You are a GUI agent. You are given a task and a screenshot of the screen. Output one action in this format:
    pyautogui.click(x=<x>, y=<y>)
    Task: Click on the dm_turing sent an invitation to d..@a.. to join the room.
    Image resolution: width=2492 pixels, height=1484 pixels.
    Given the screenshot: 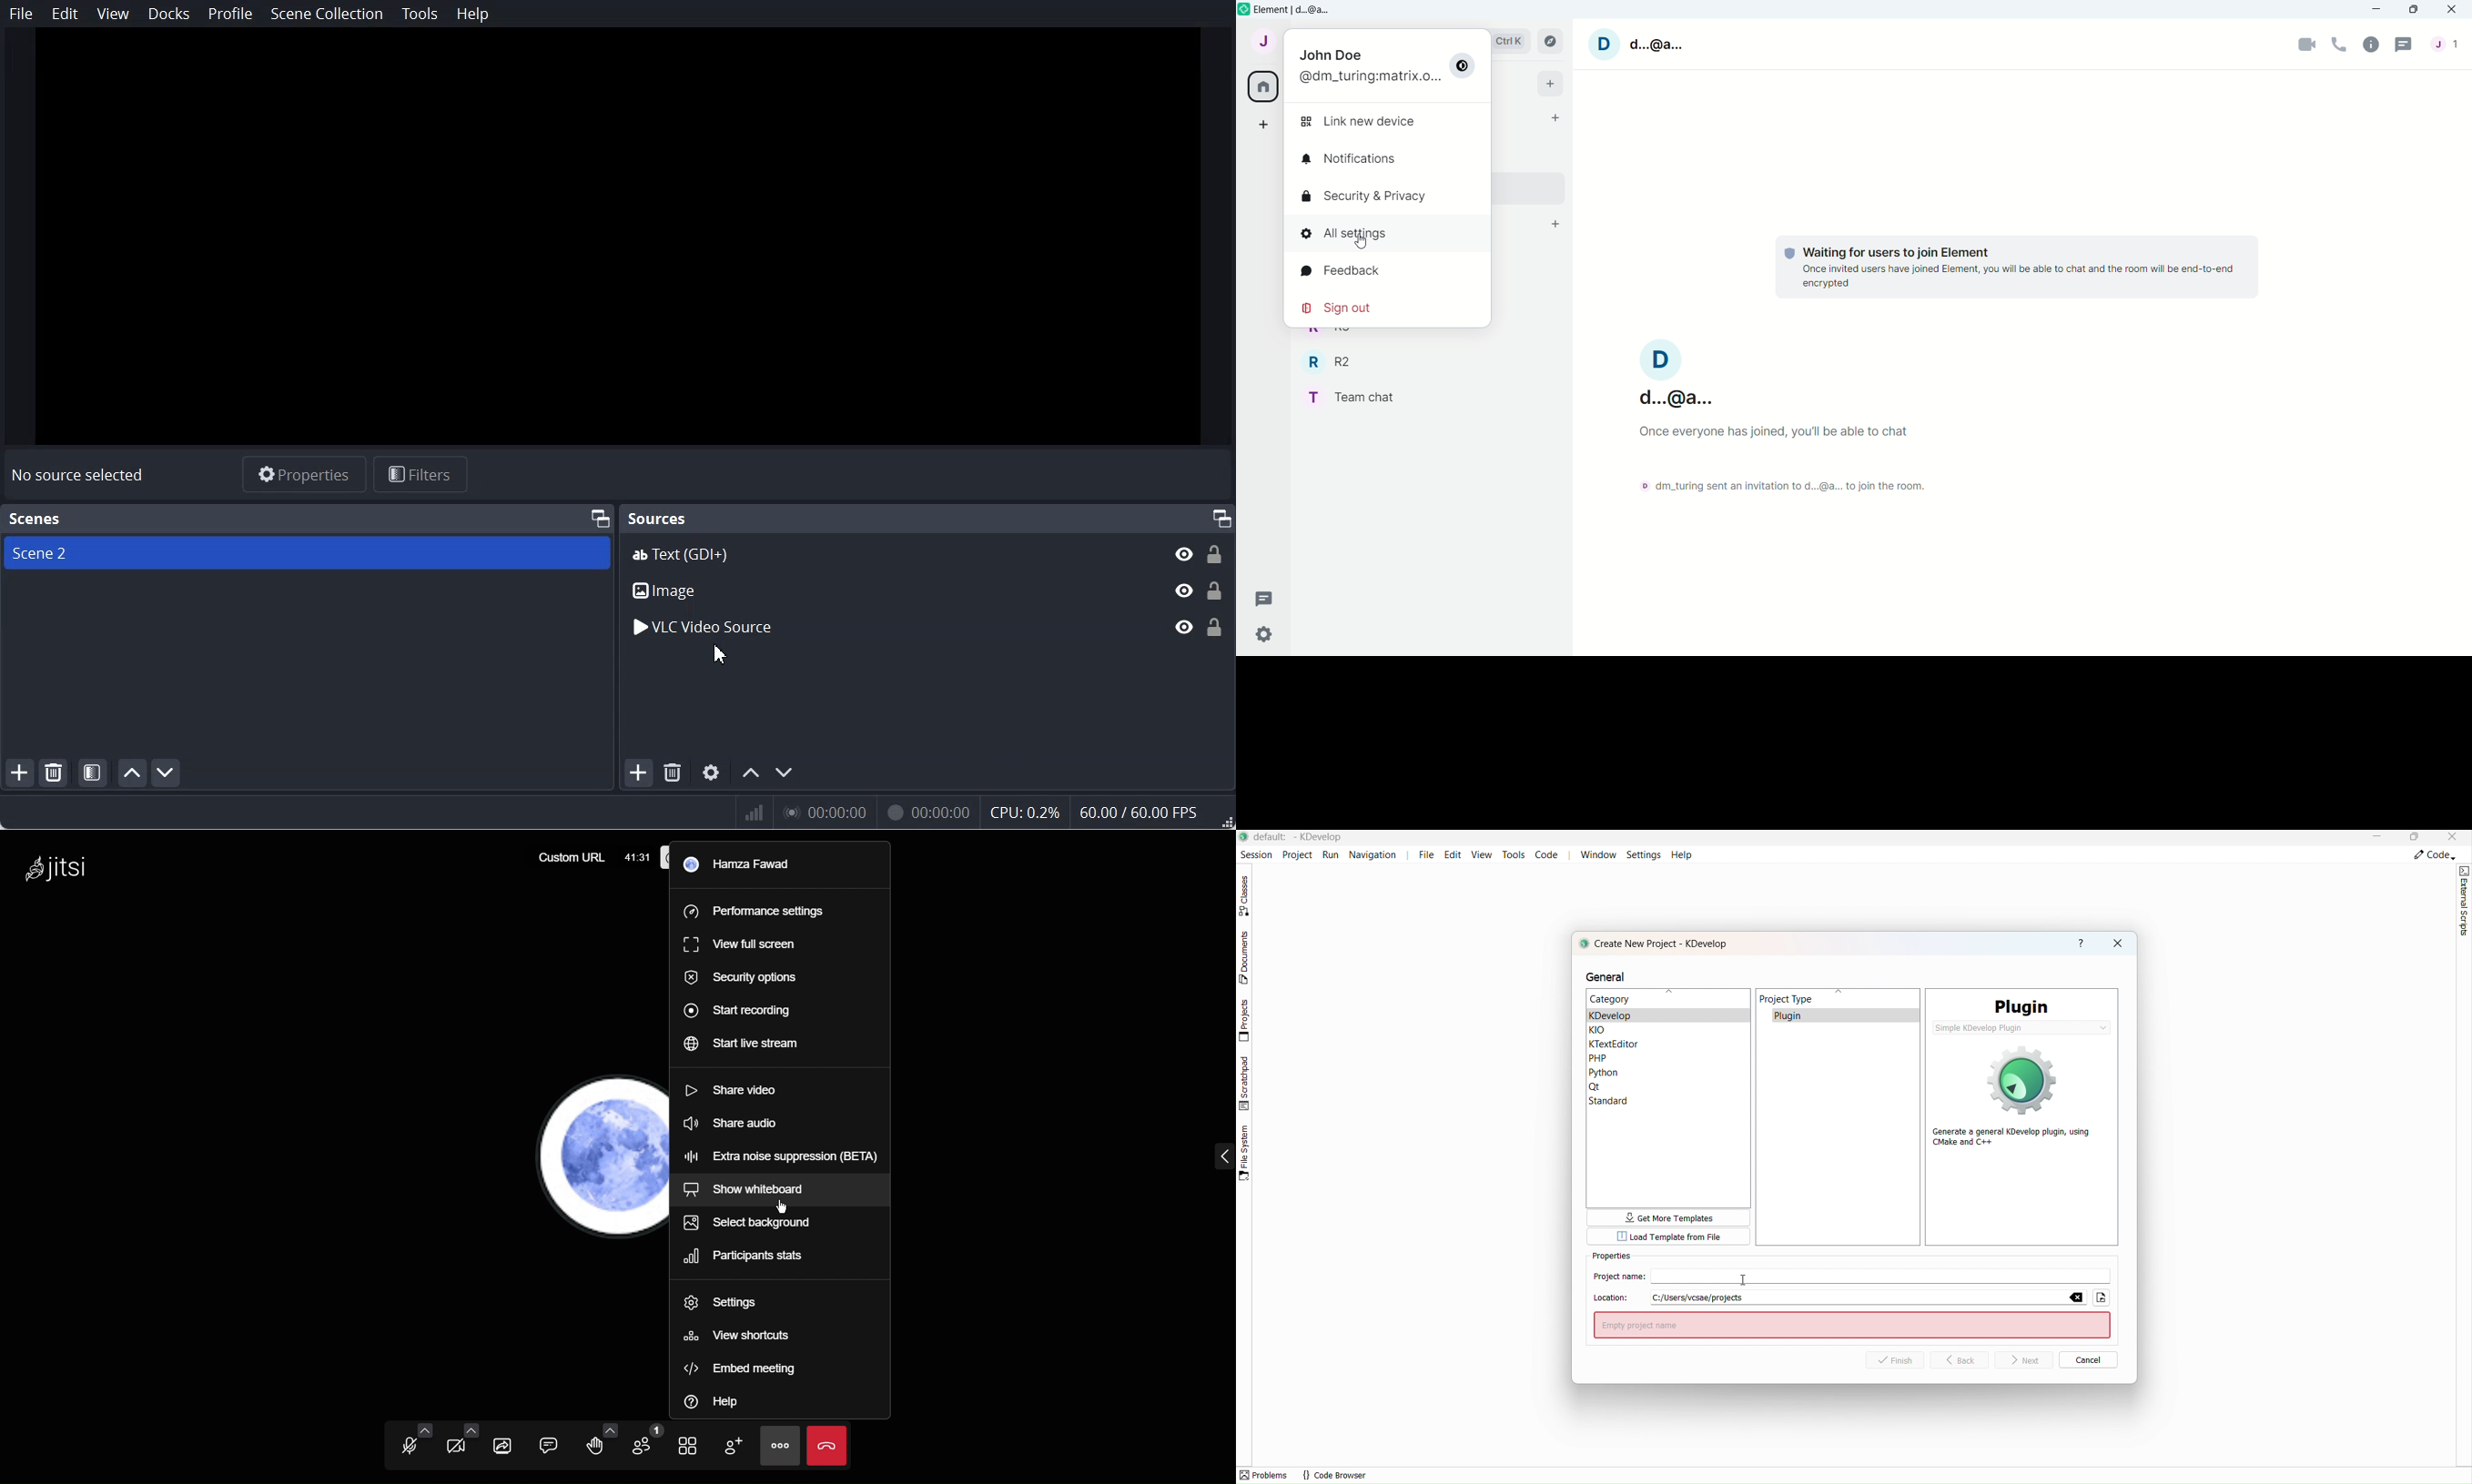 What is the action you would take?
    pyautogui.click(x=1779, y=485)
    